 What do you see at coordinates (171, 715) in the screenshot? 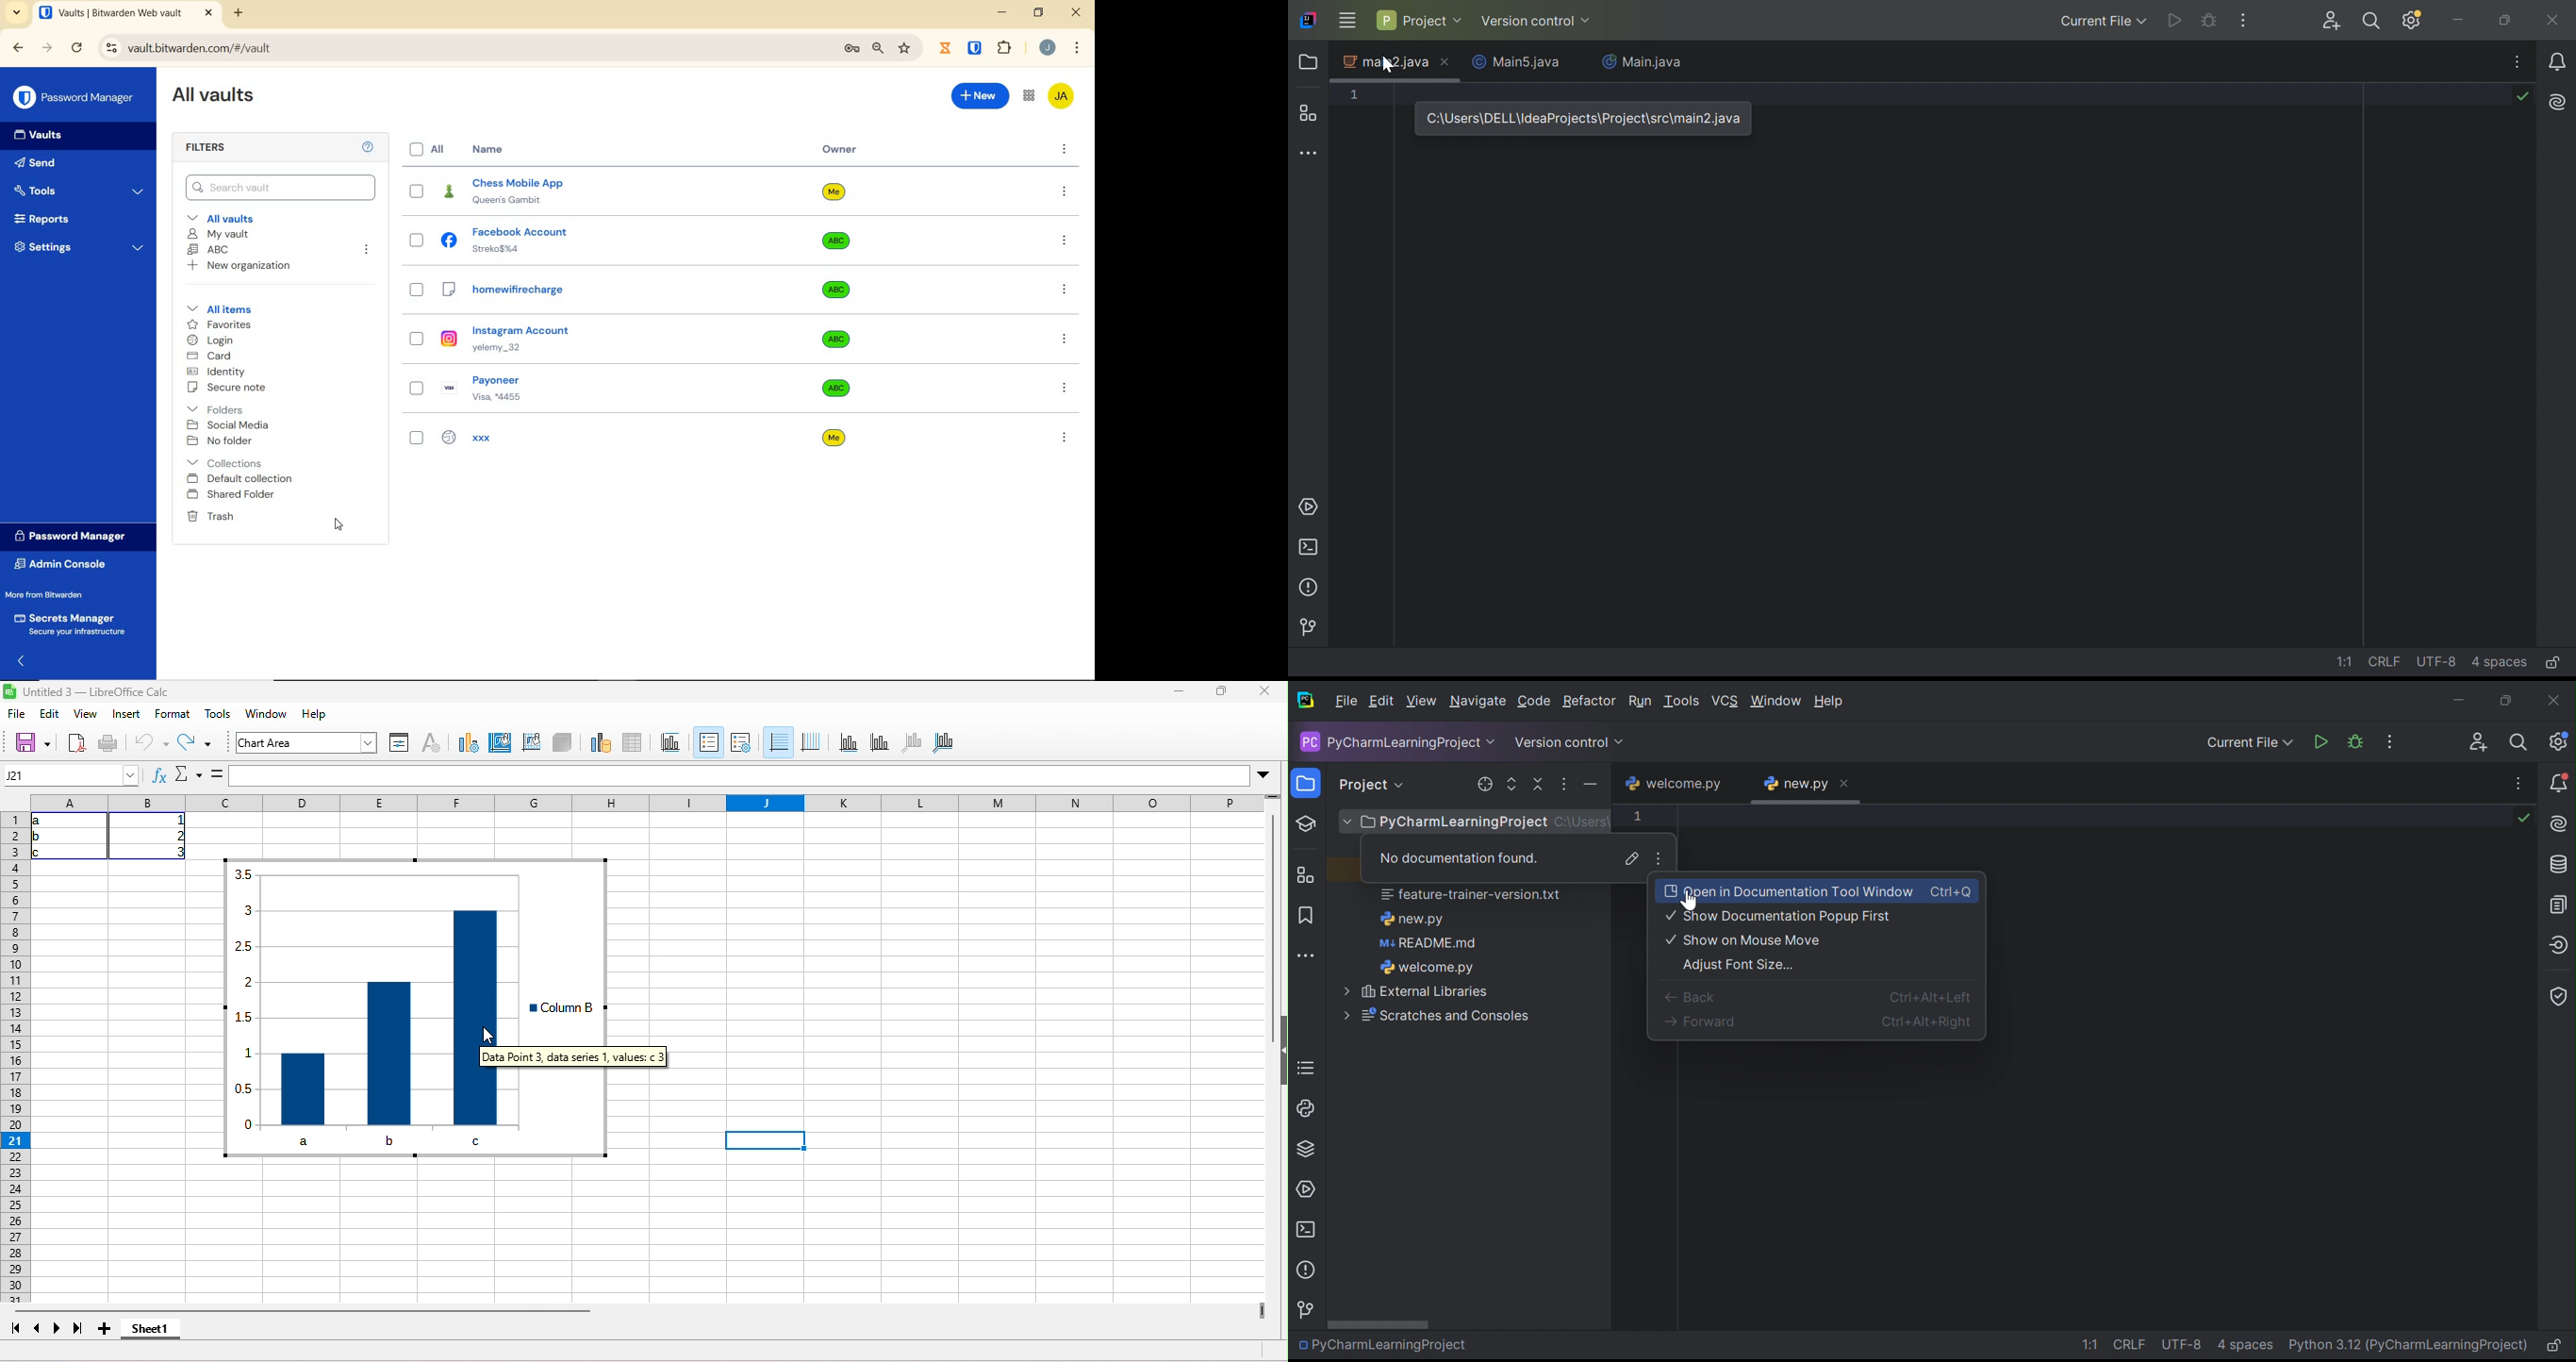
I see `format` at bounding box center [171, 715].